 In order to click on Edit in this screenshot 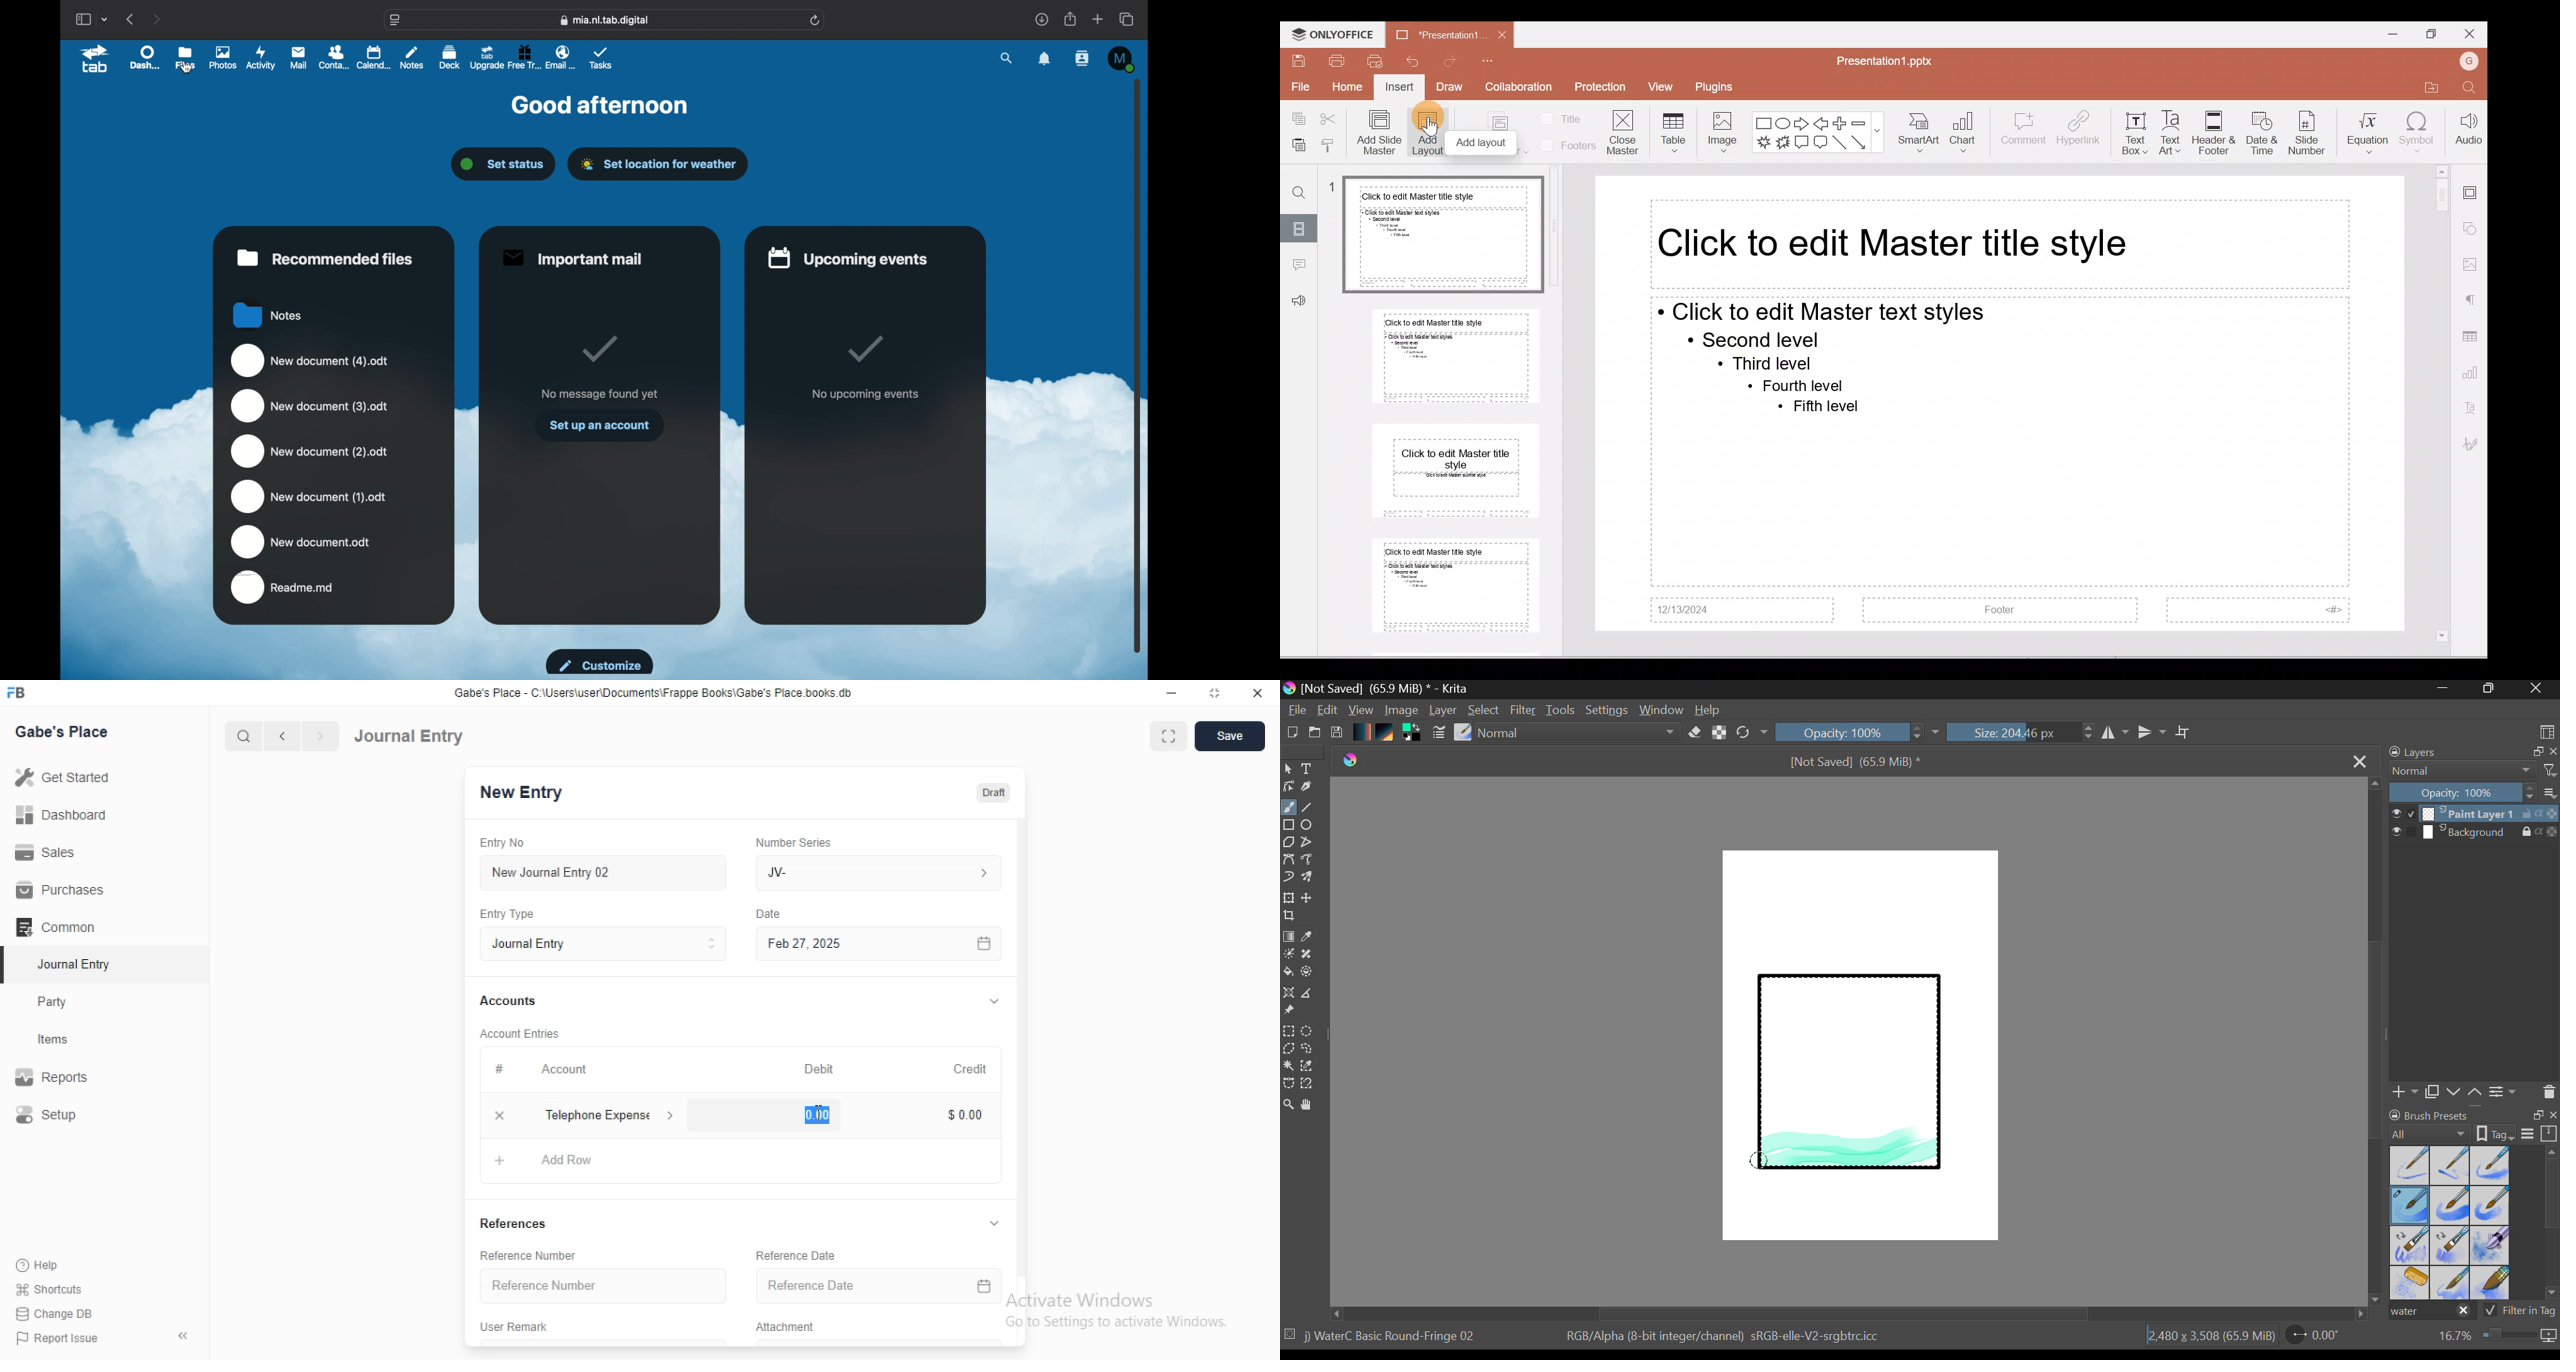, I will do `click(1328, 711)`.